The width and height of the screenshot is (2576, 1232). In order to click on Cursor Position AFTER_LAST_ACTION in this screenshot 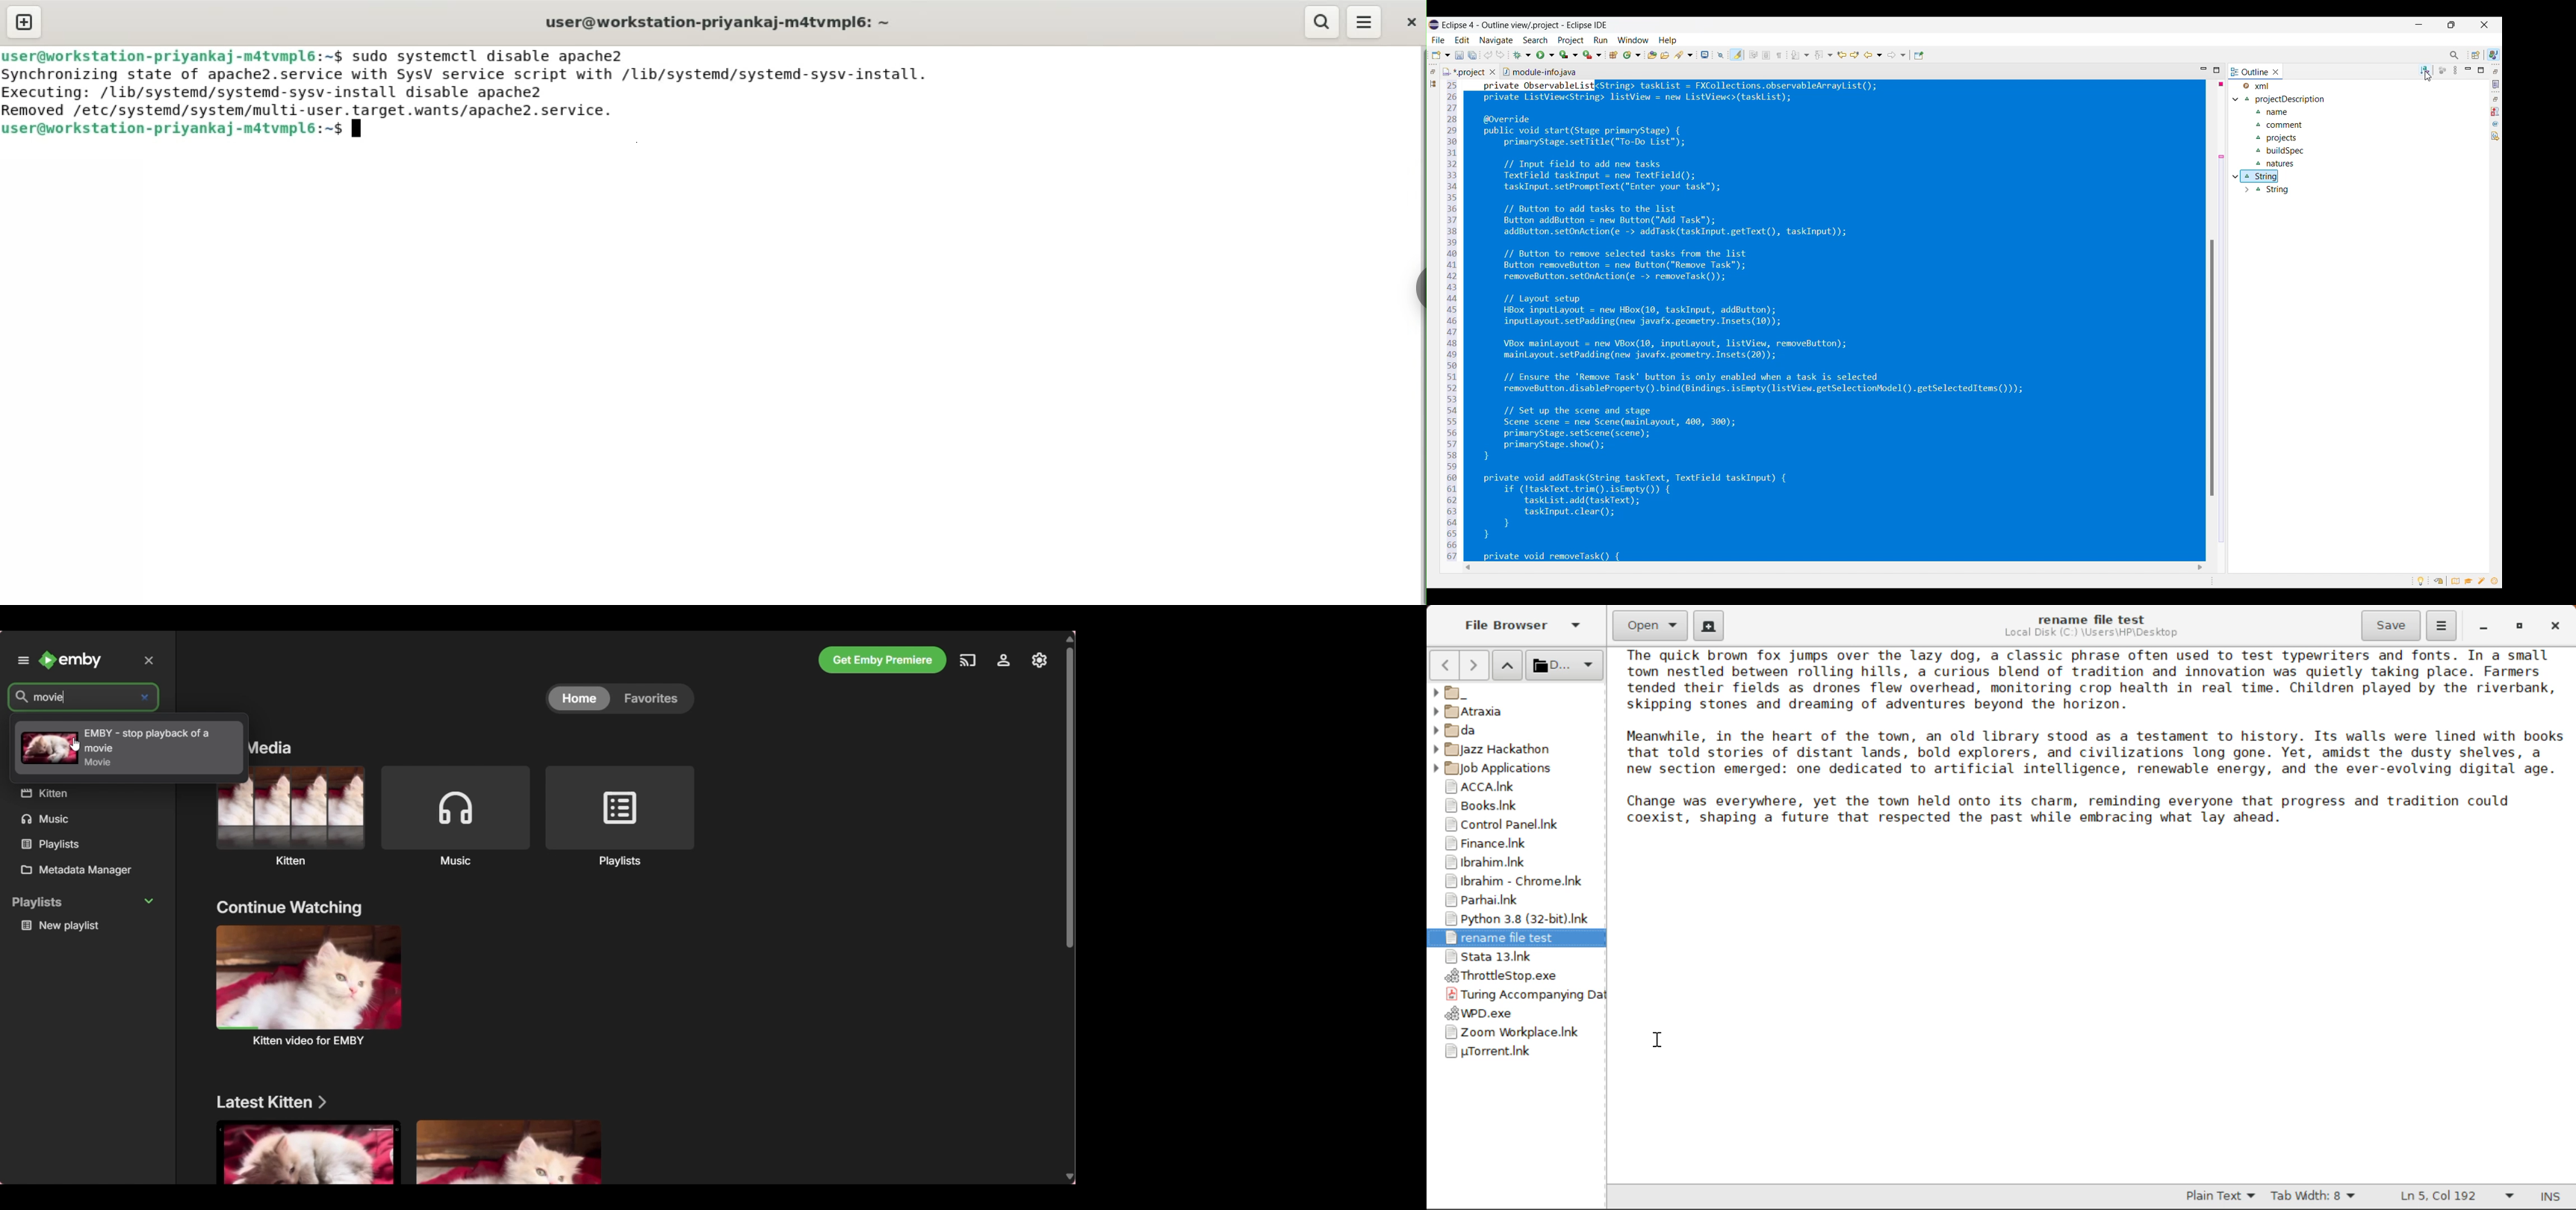, I will do `click(1657, 1043)`.